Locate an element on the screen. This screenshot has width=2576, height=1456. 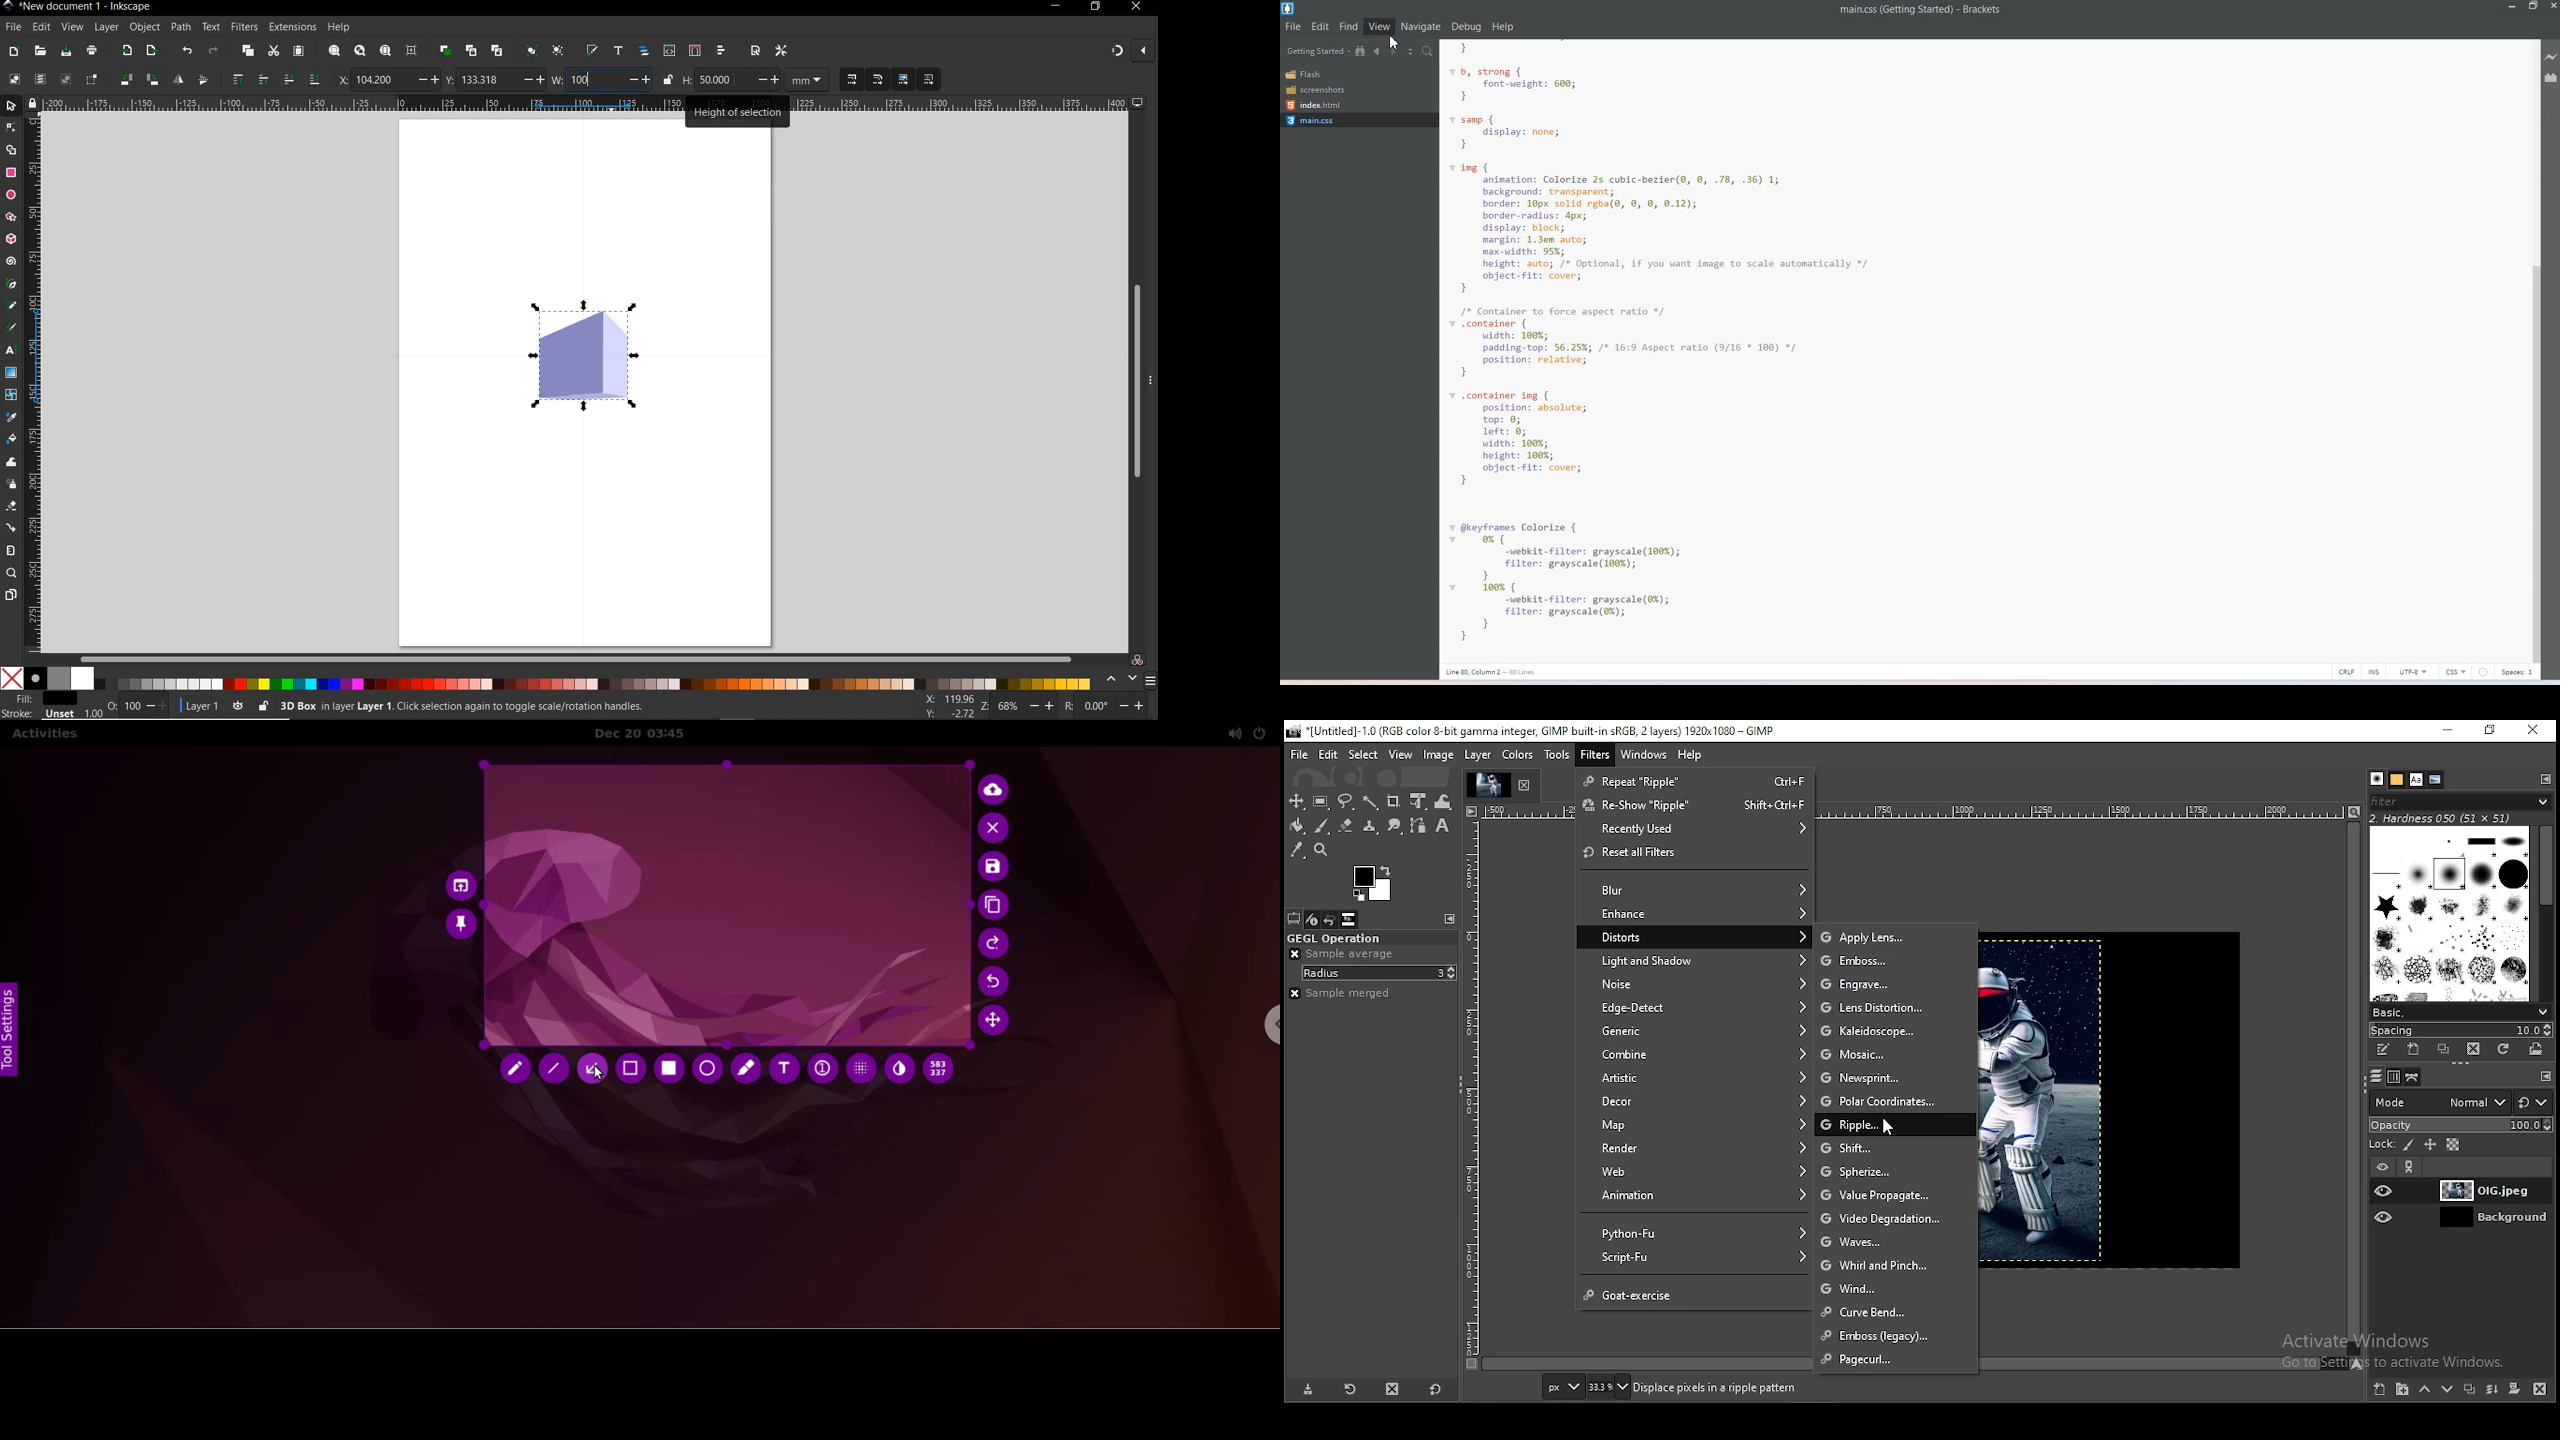
100 is located at coordinates (132, 706).